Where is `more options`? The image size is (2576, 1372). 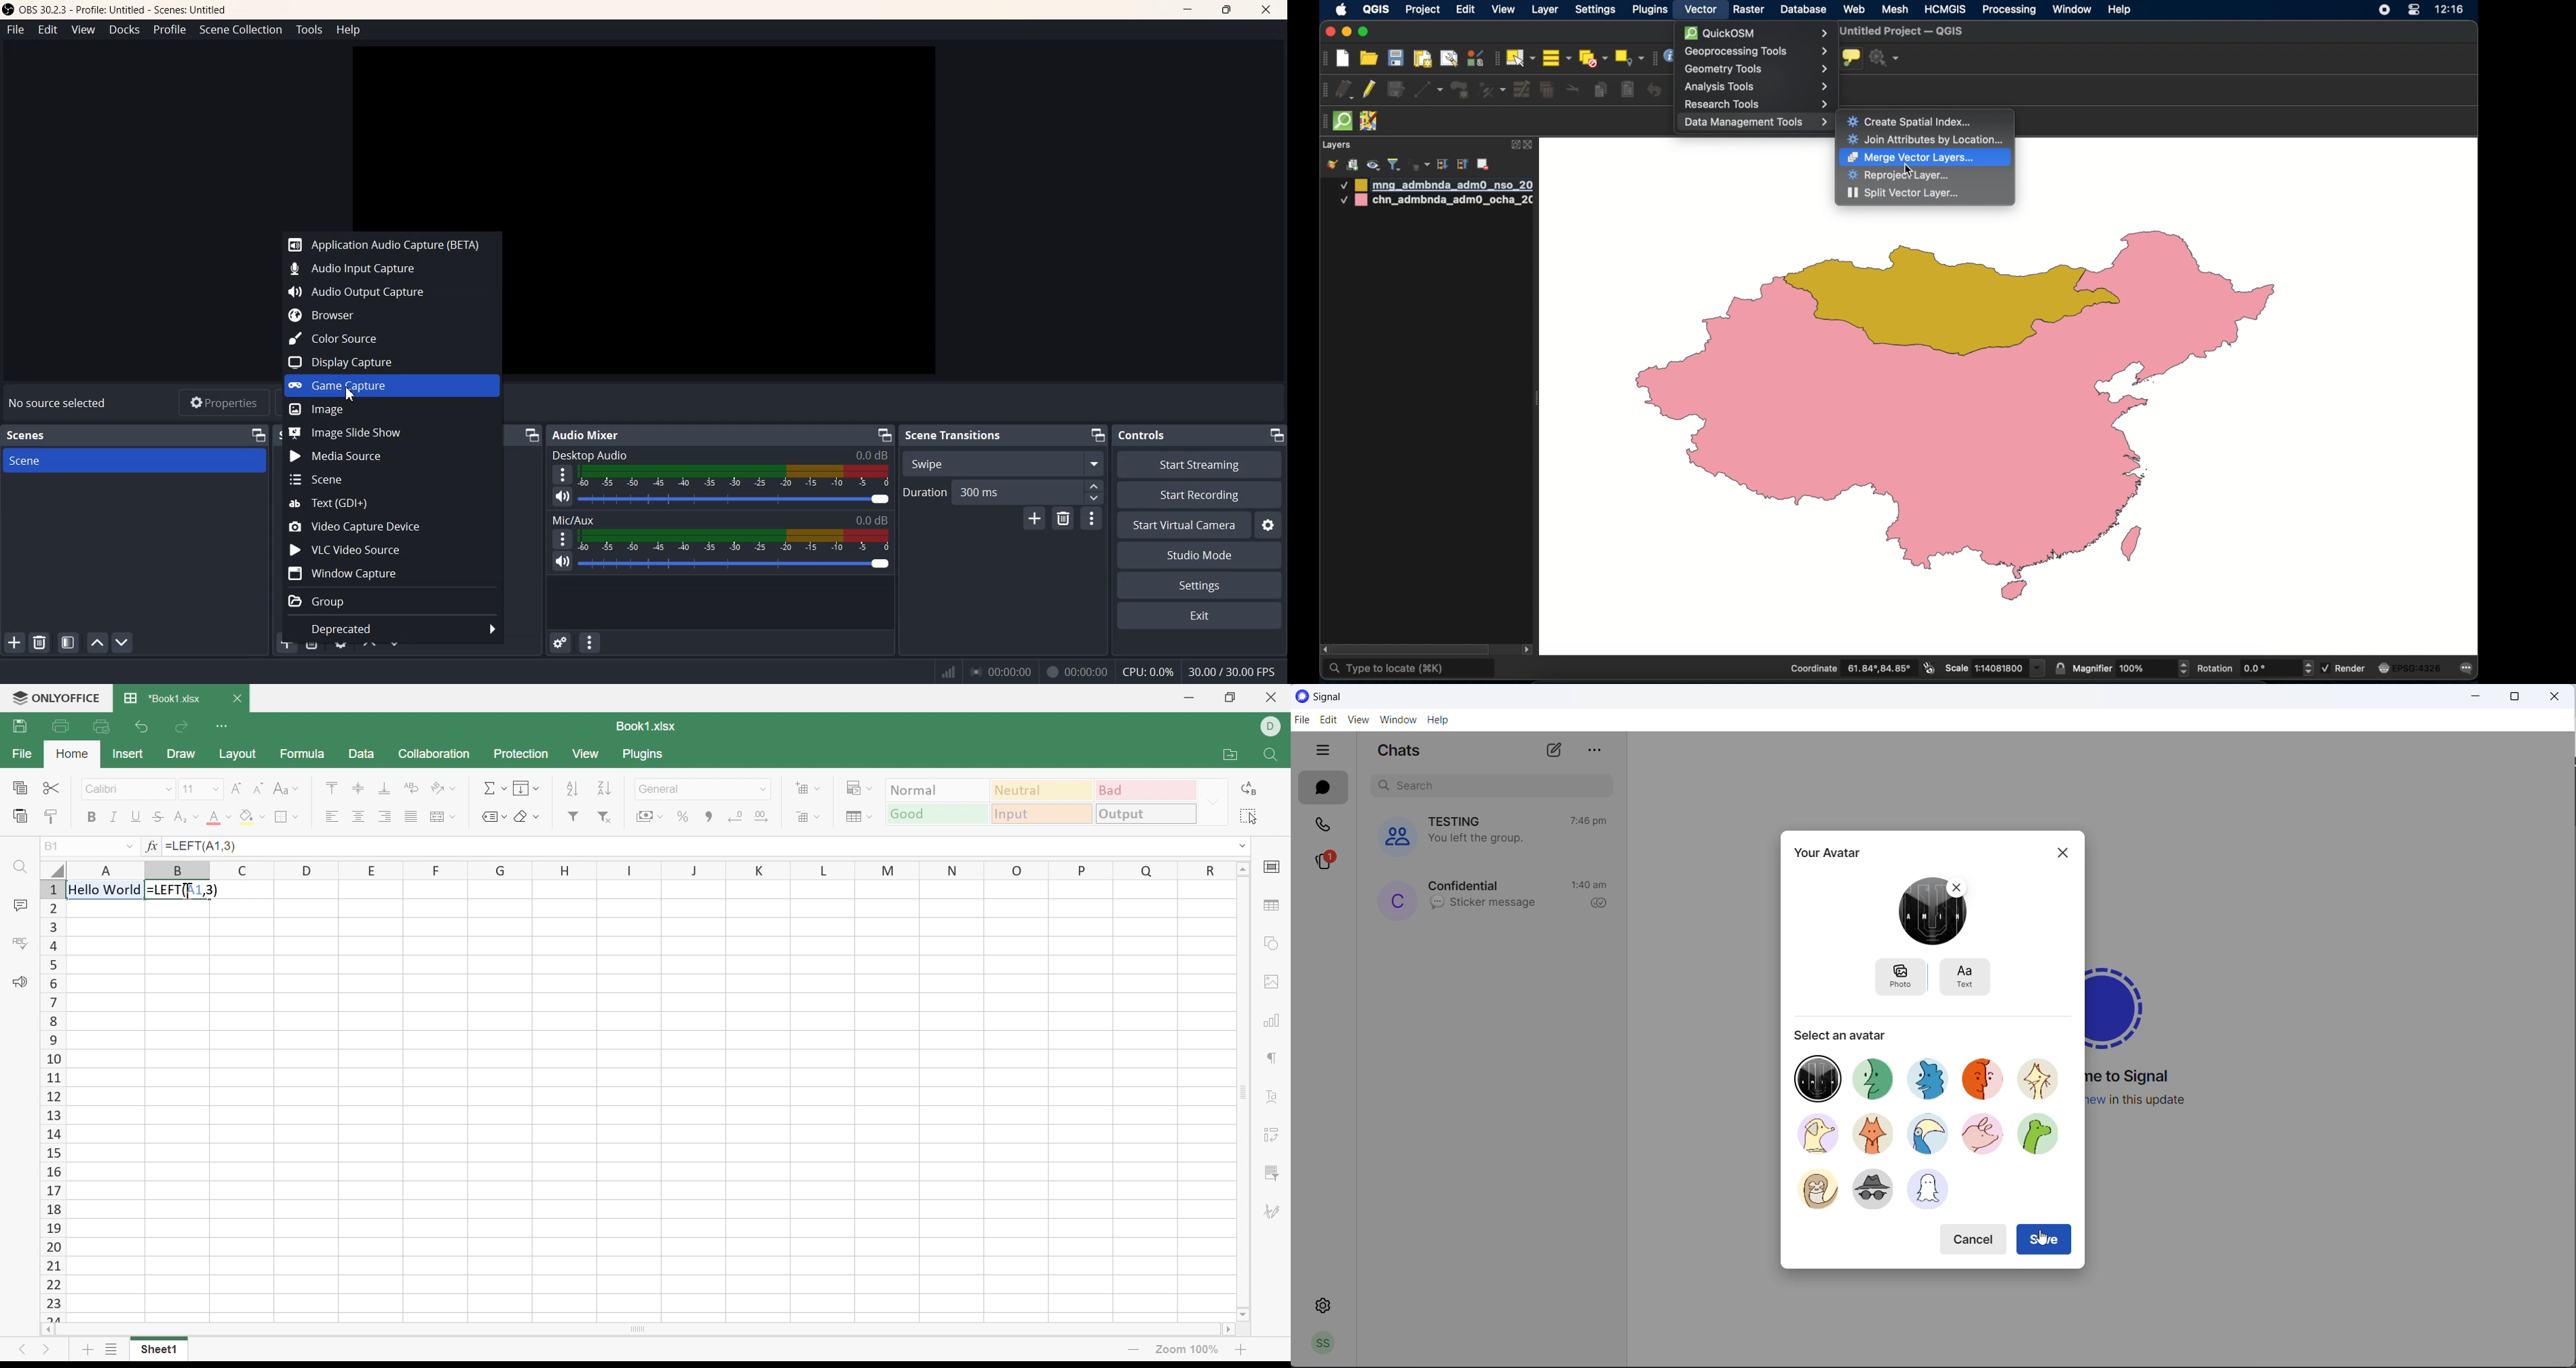 more options is located at coordinates (1599, 751).